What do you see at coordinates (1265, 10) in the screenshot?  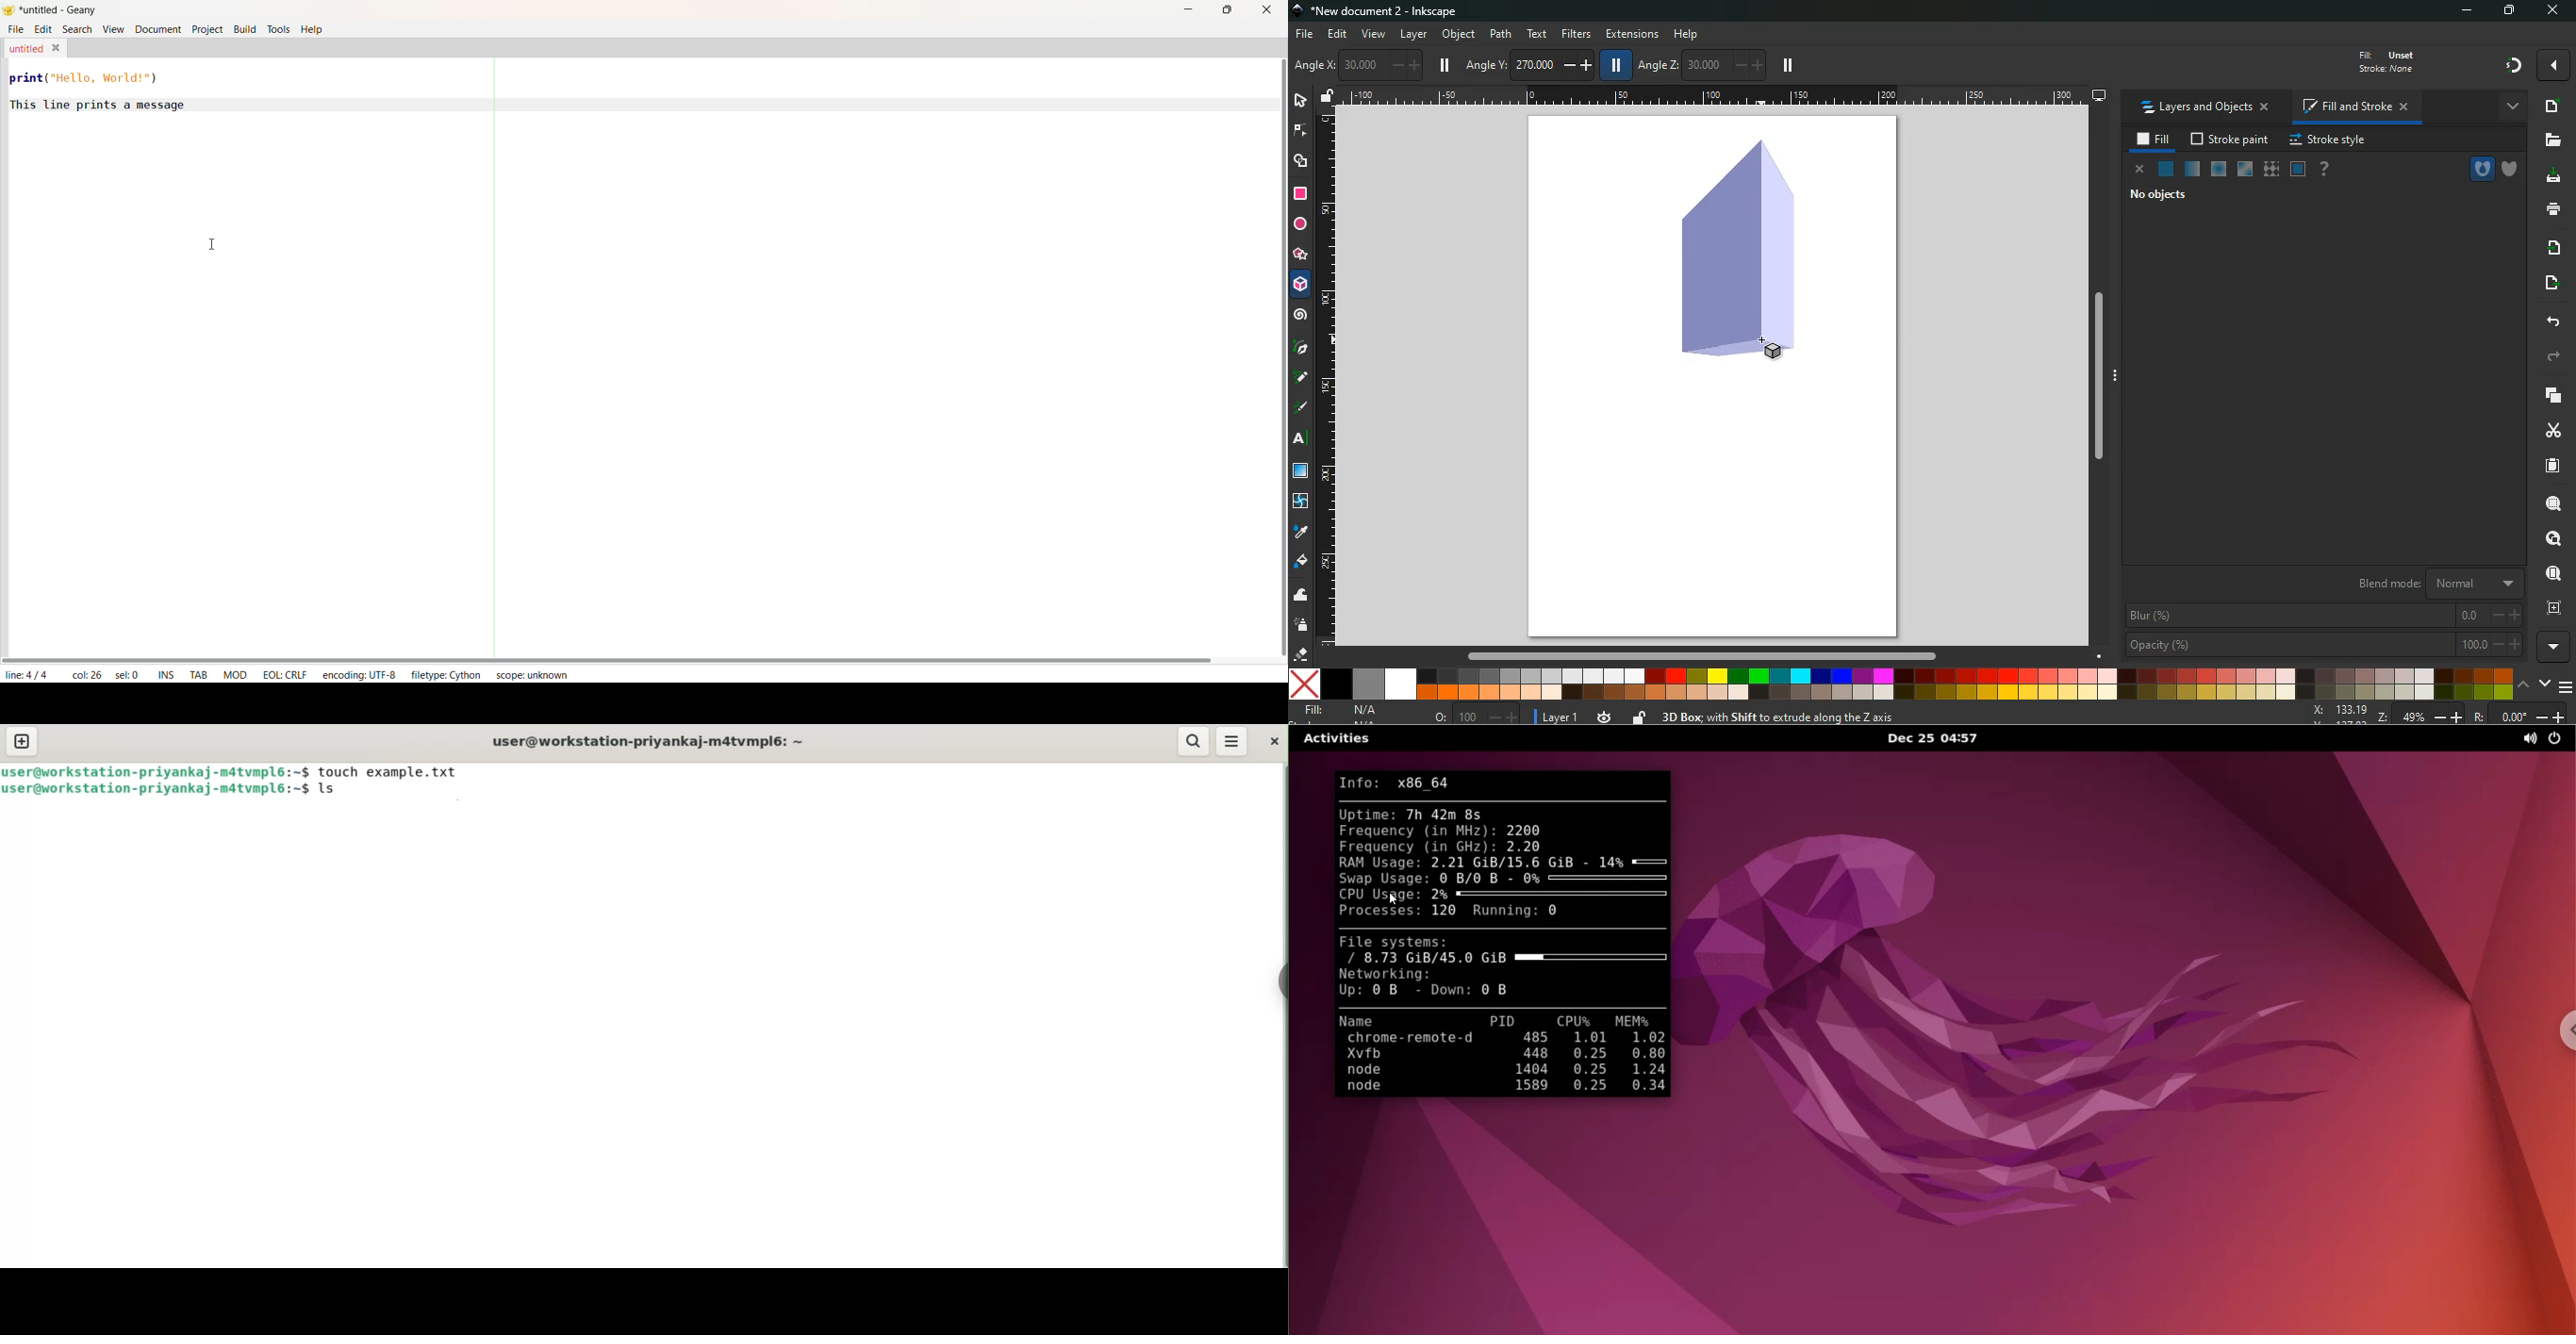 I see `Close` at bounding box center [1265, 10].